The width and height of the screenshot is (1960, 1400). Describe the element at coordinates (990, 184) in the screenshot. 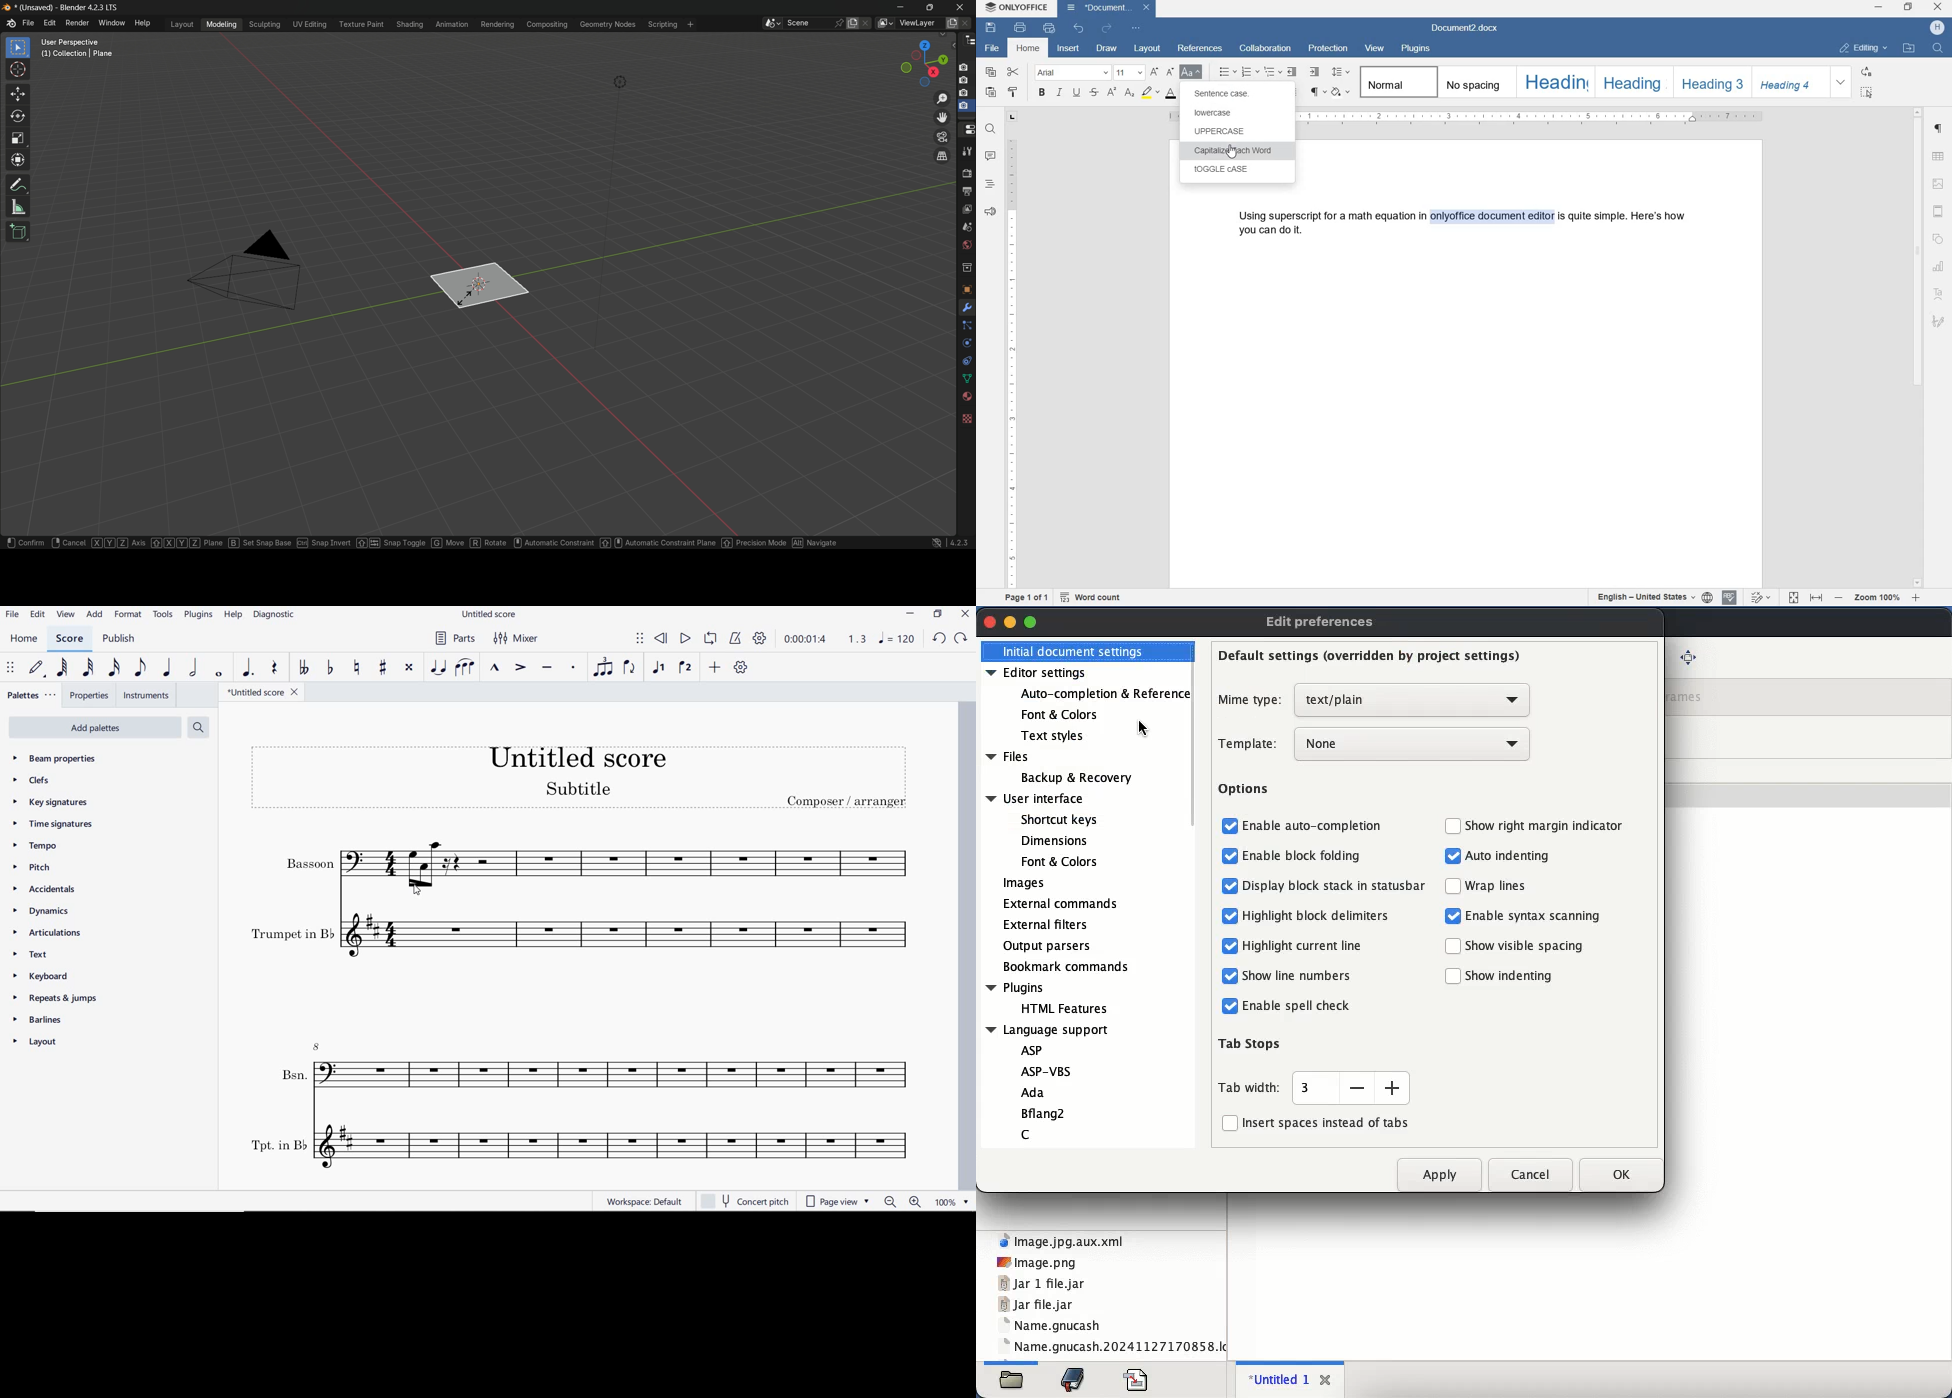

I see `headings` at that location.